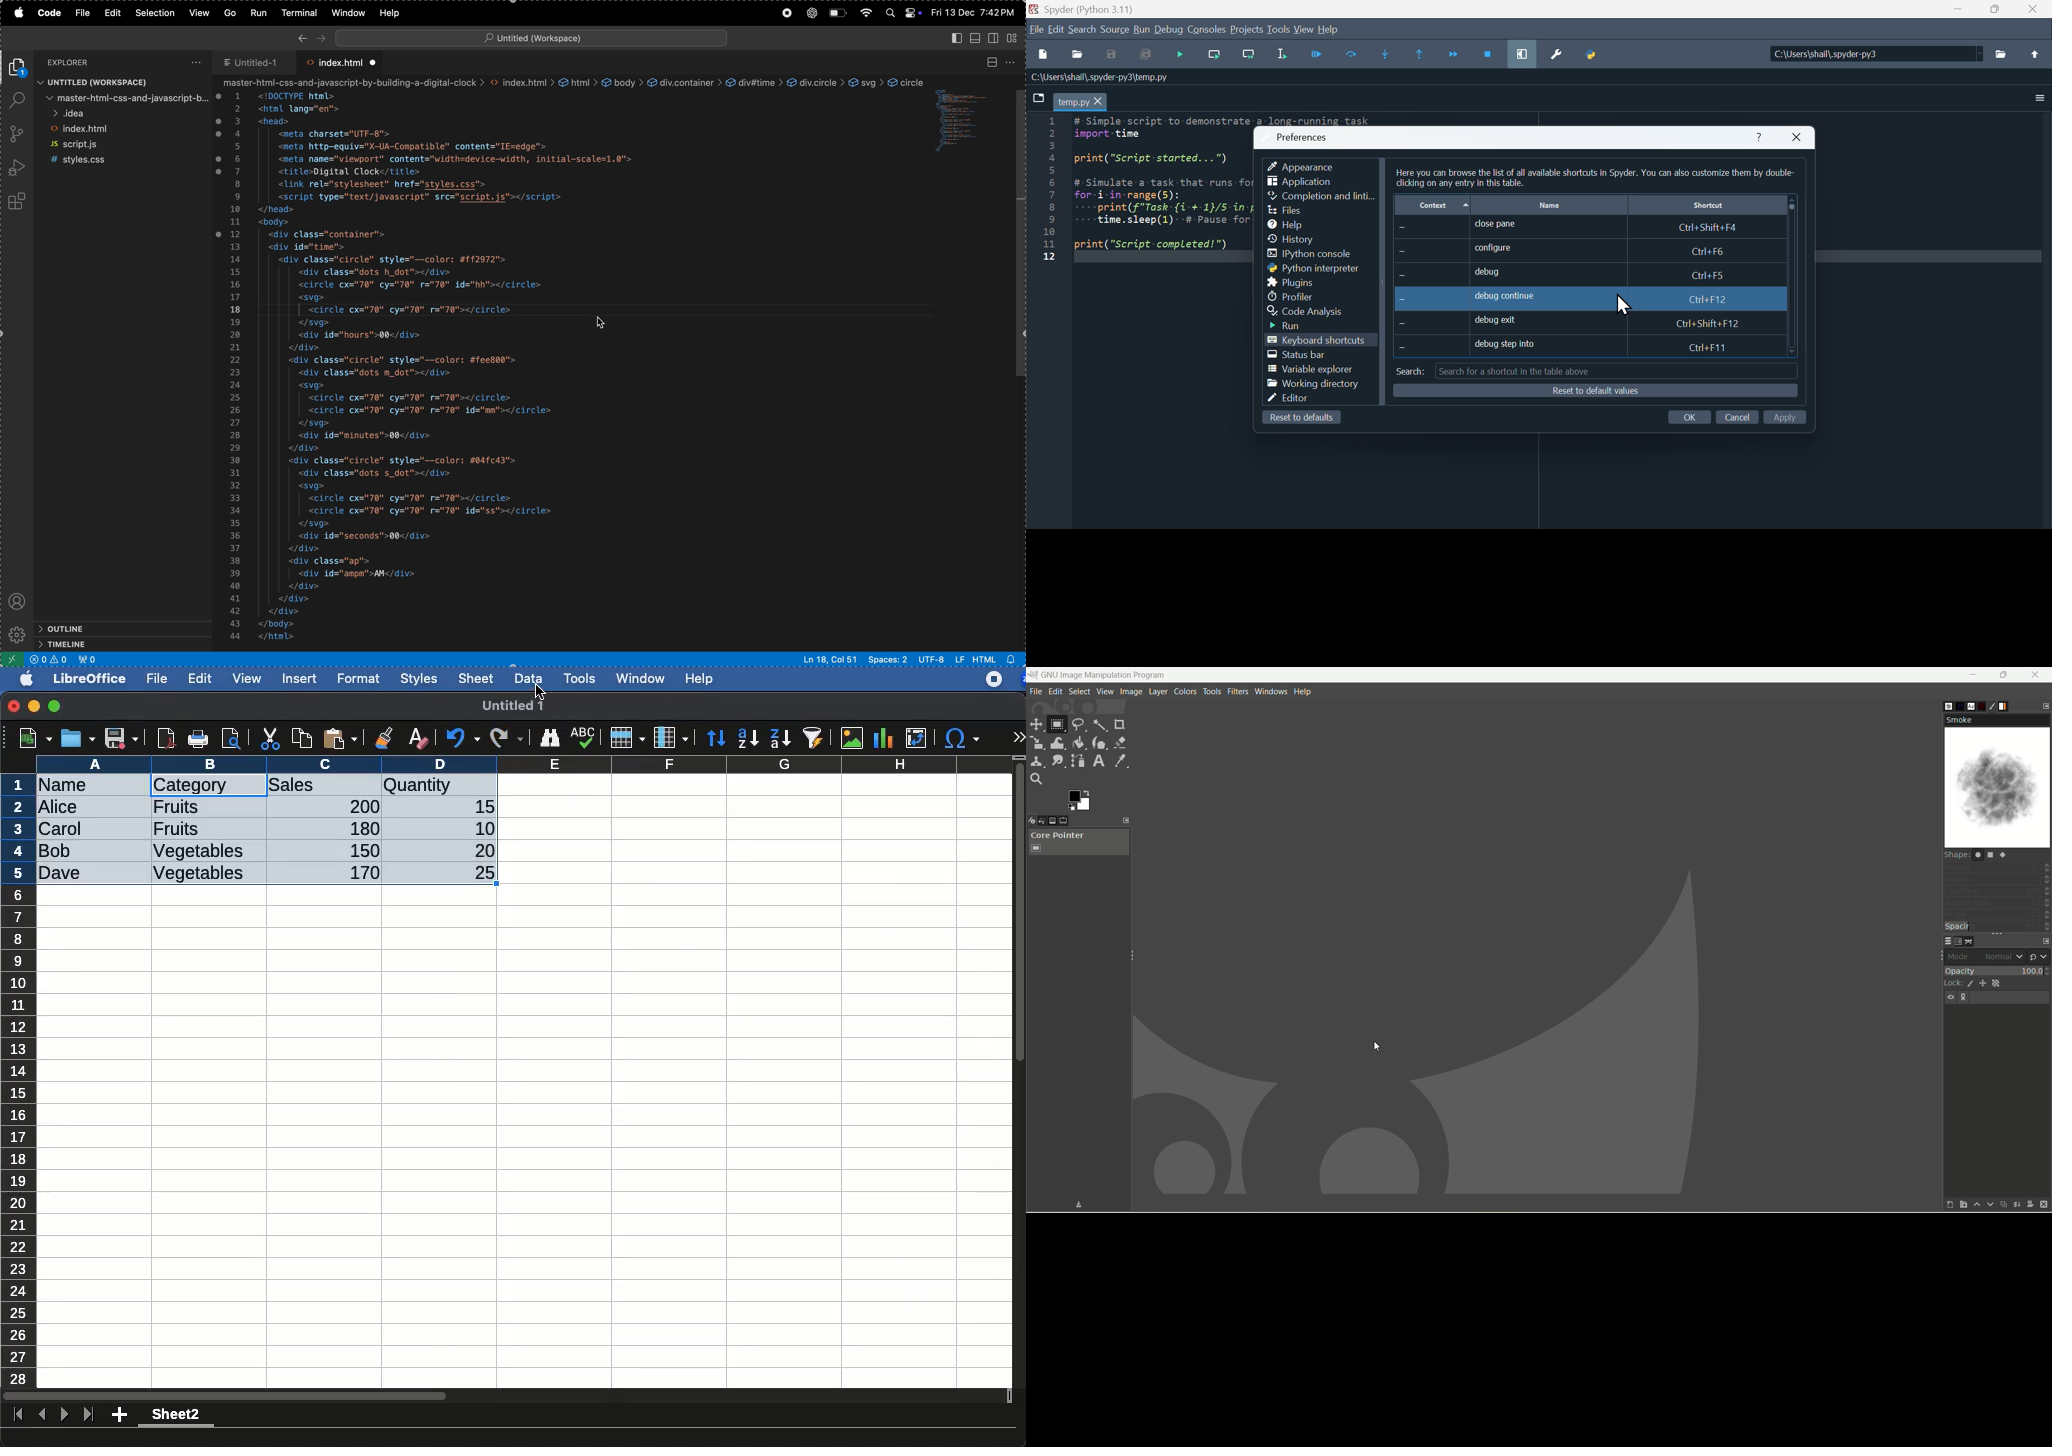 Image resolution: width=2072 pixels, height=1456 pixels. What do you see at coordinates (1316, 254) in the screenshot?
I see `I python console` at bounding box center [1316, 254].